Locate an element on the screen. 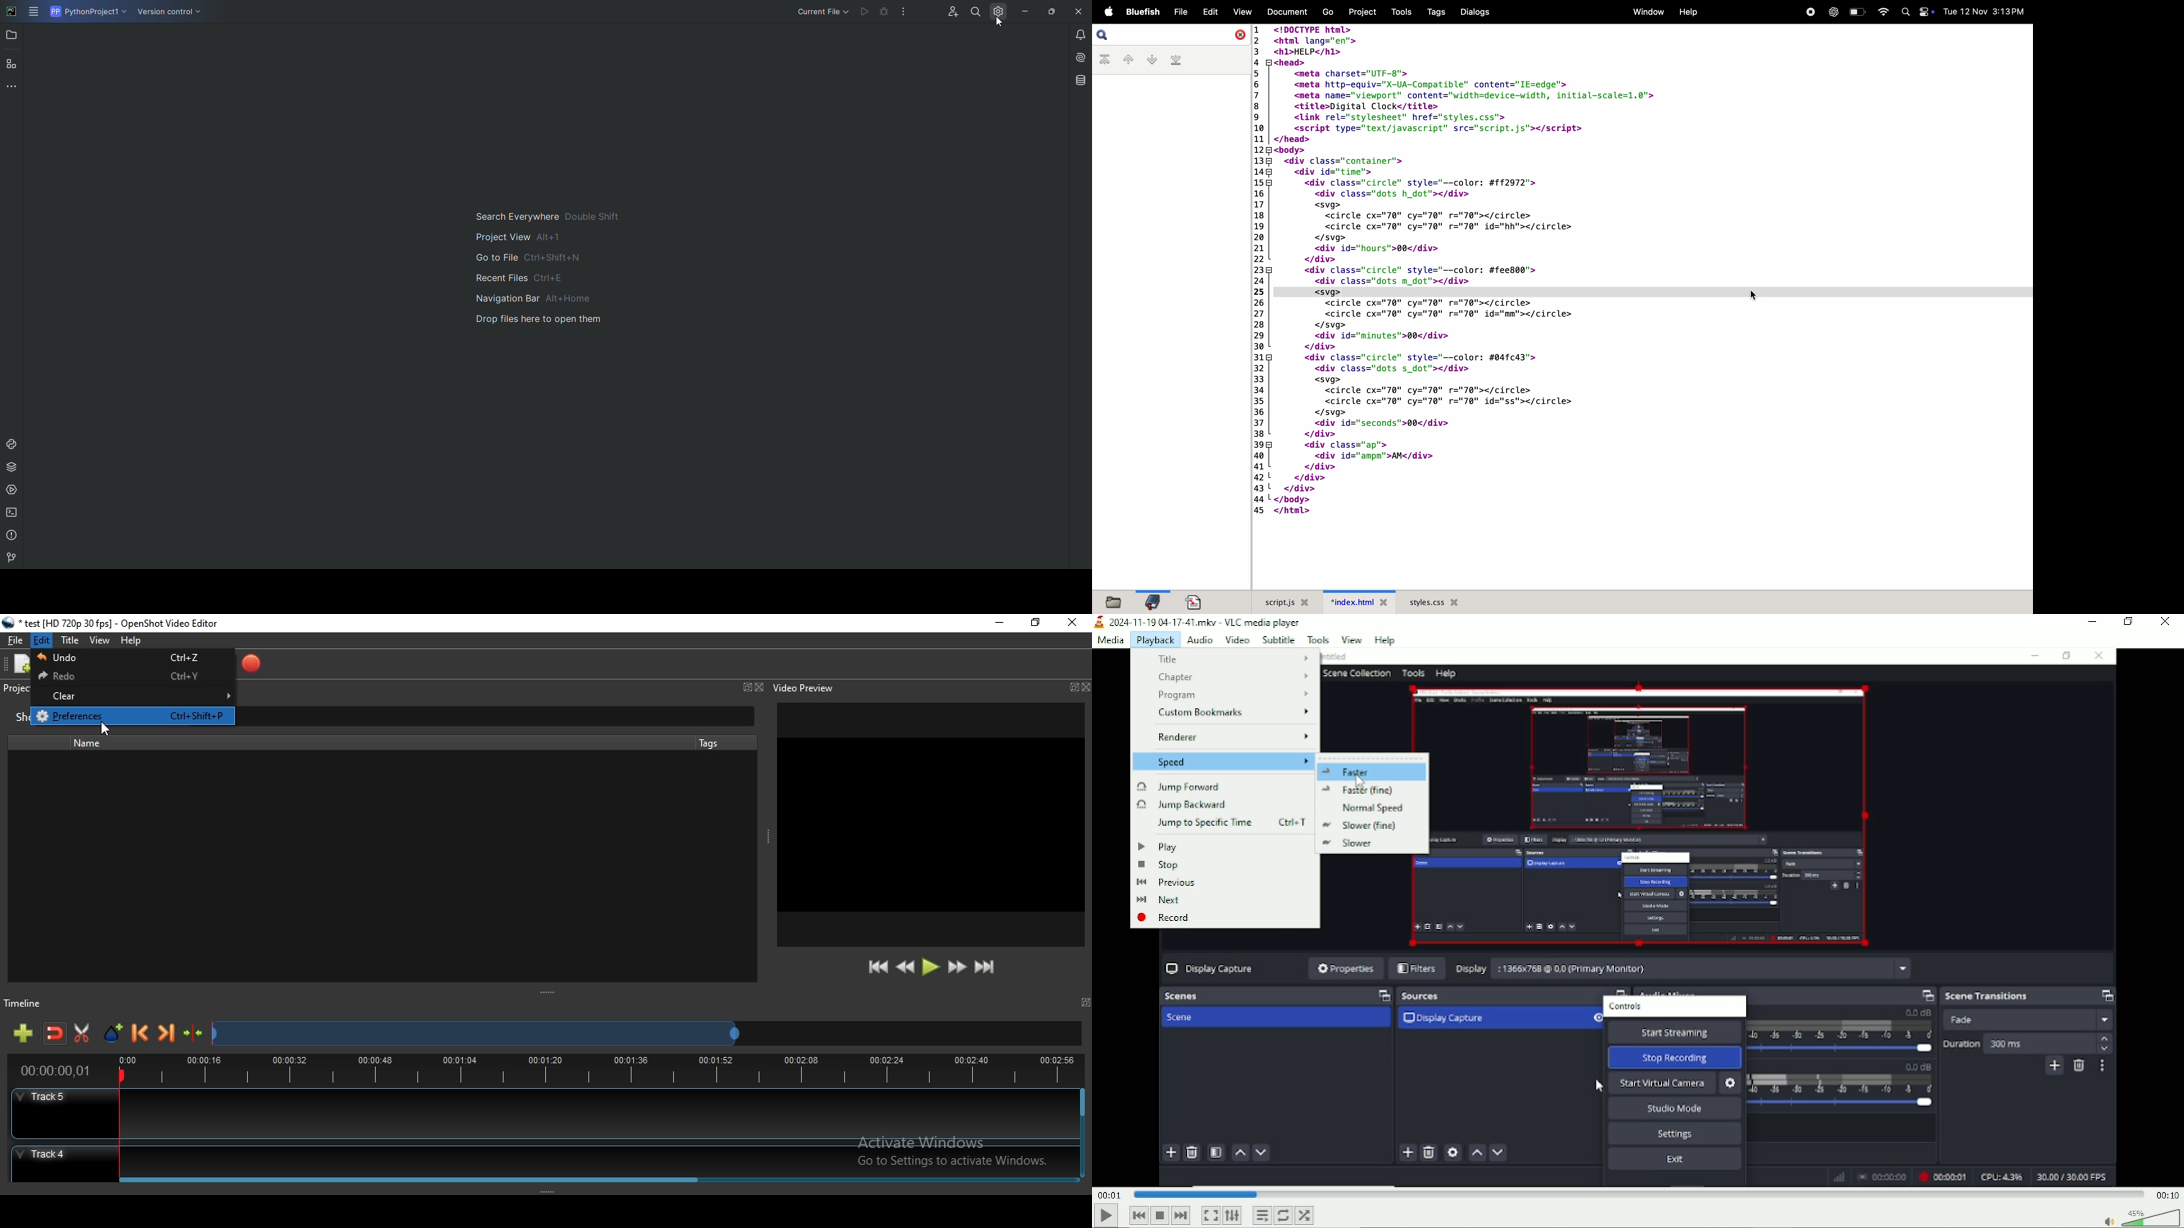  window is located at coordinates (1087, 1003).